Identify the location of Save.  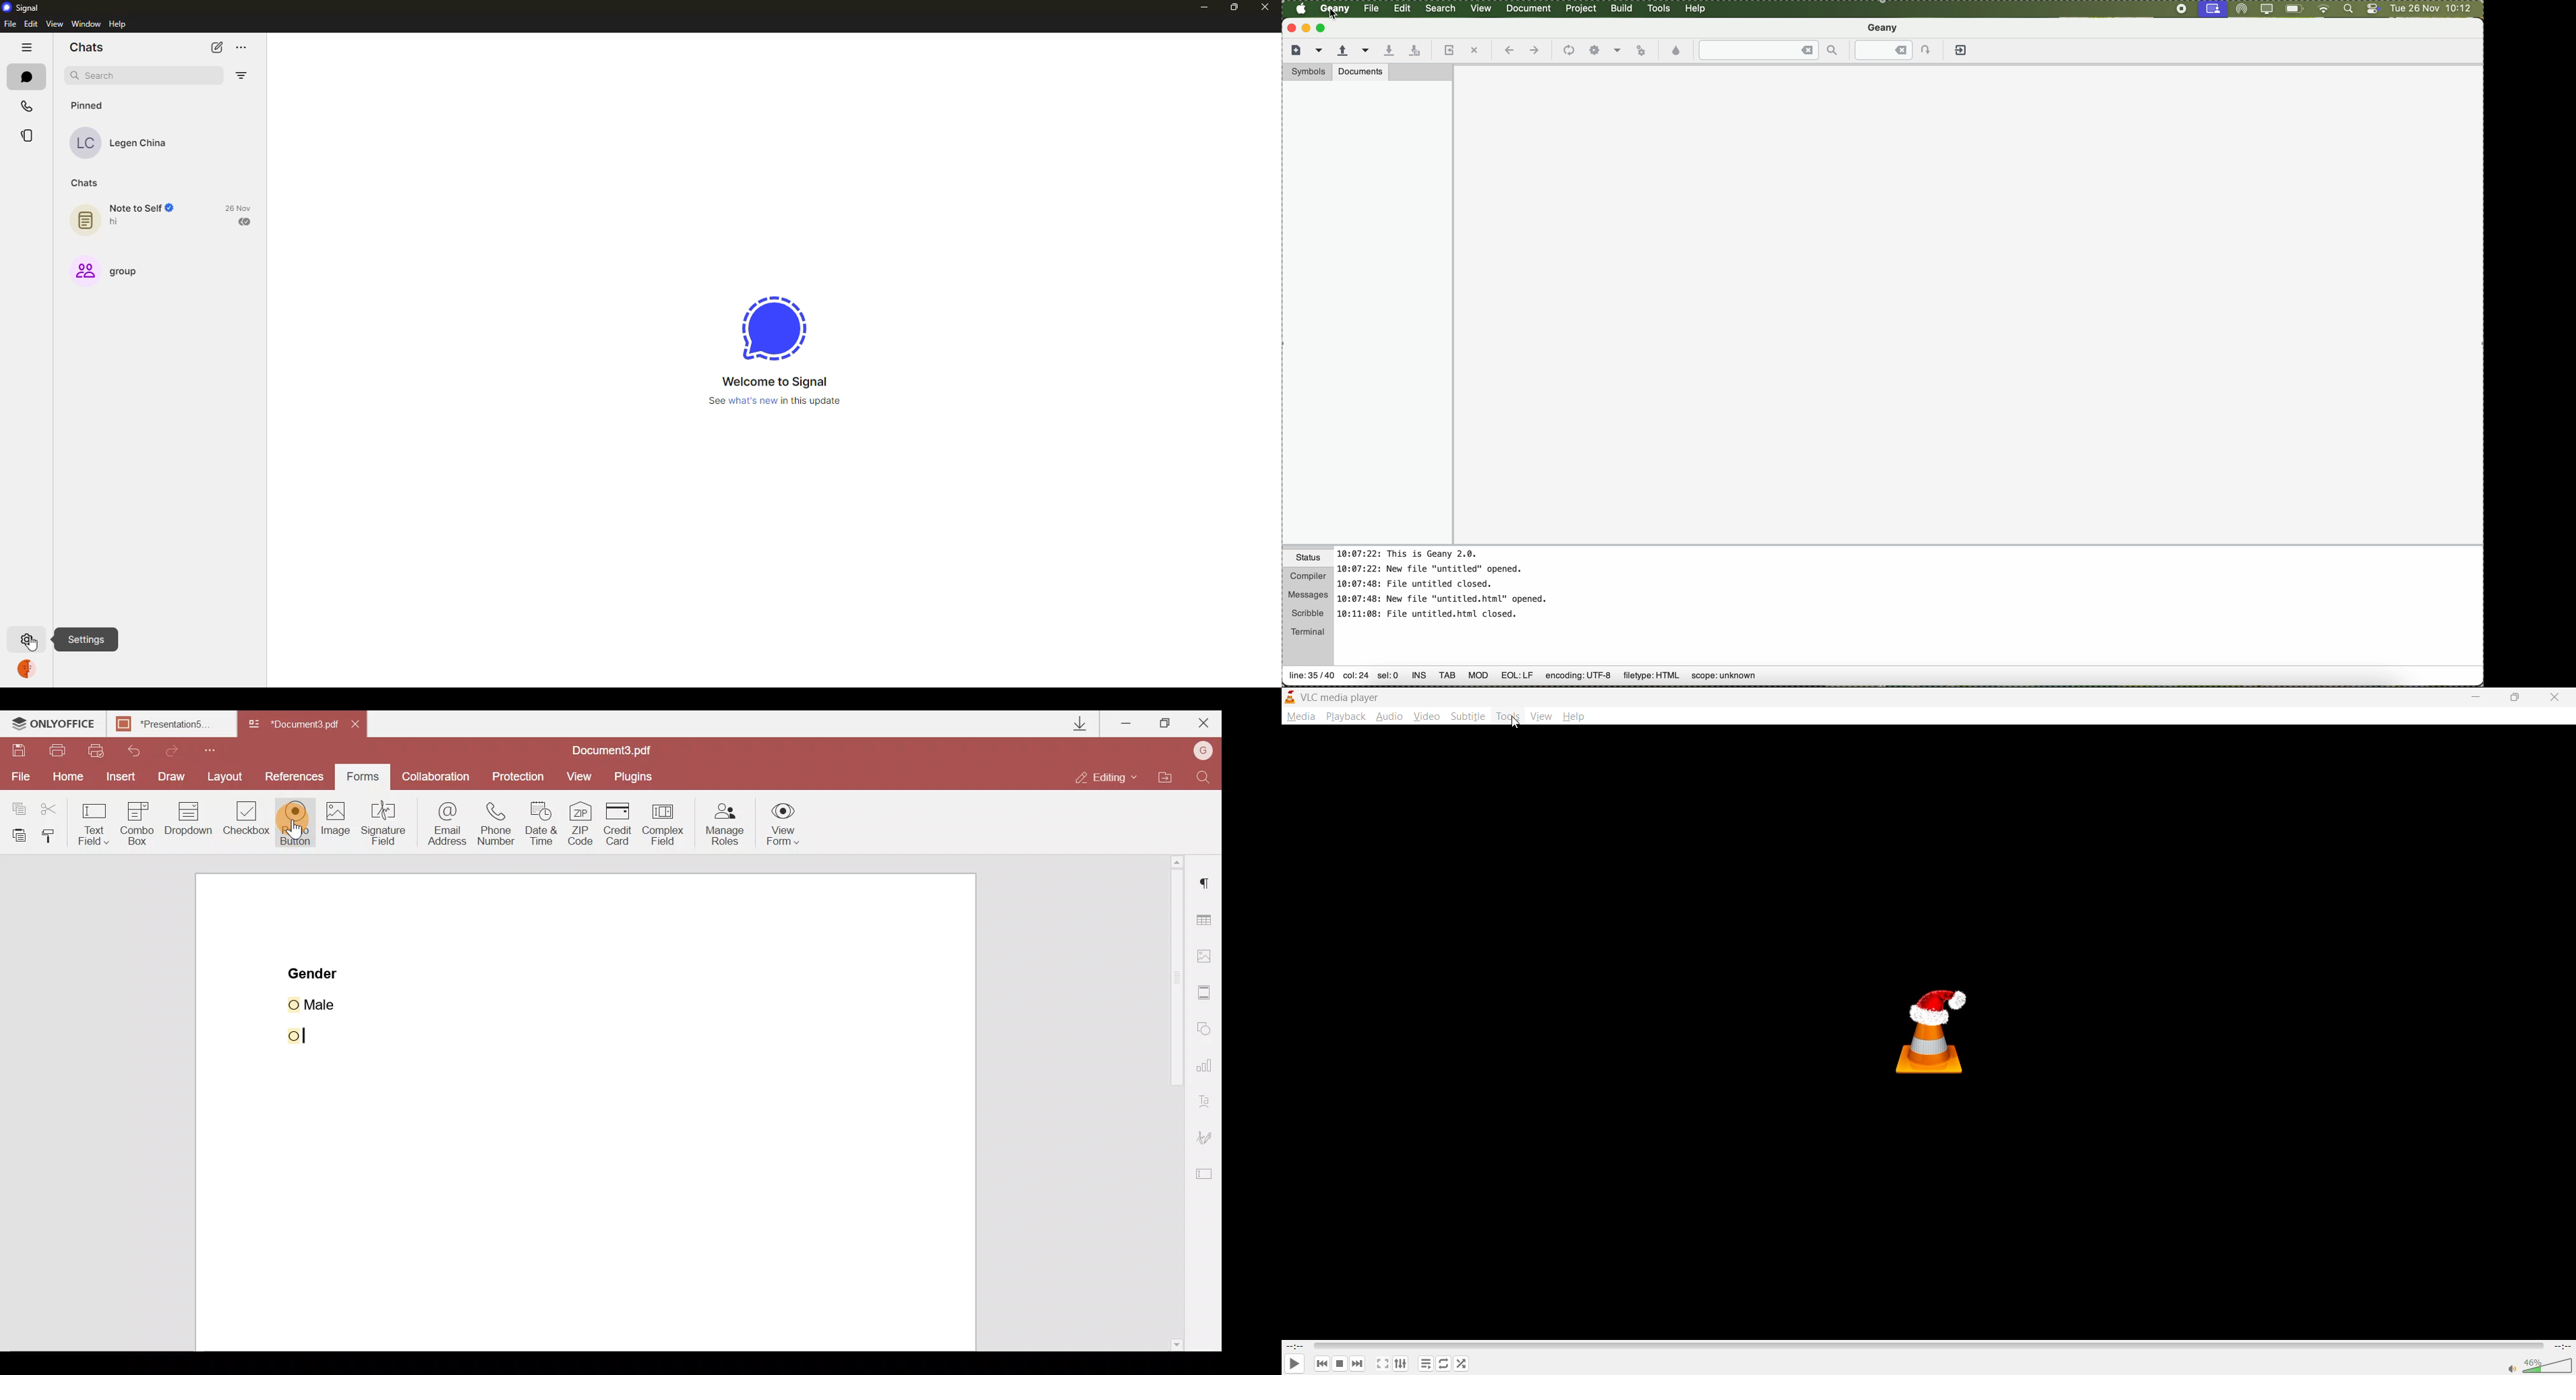
(20, 751).